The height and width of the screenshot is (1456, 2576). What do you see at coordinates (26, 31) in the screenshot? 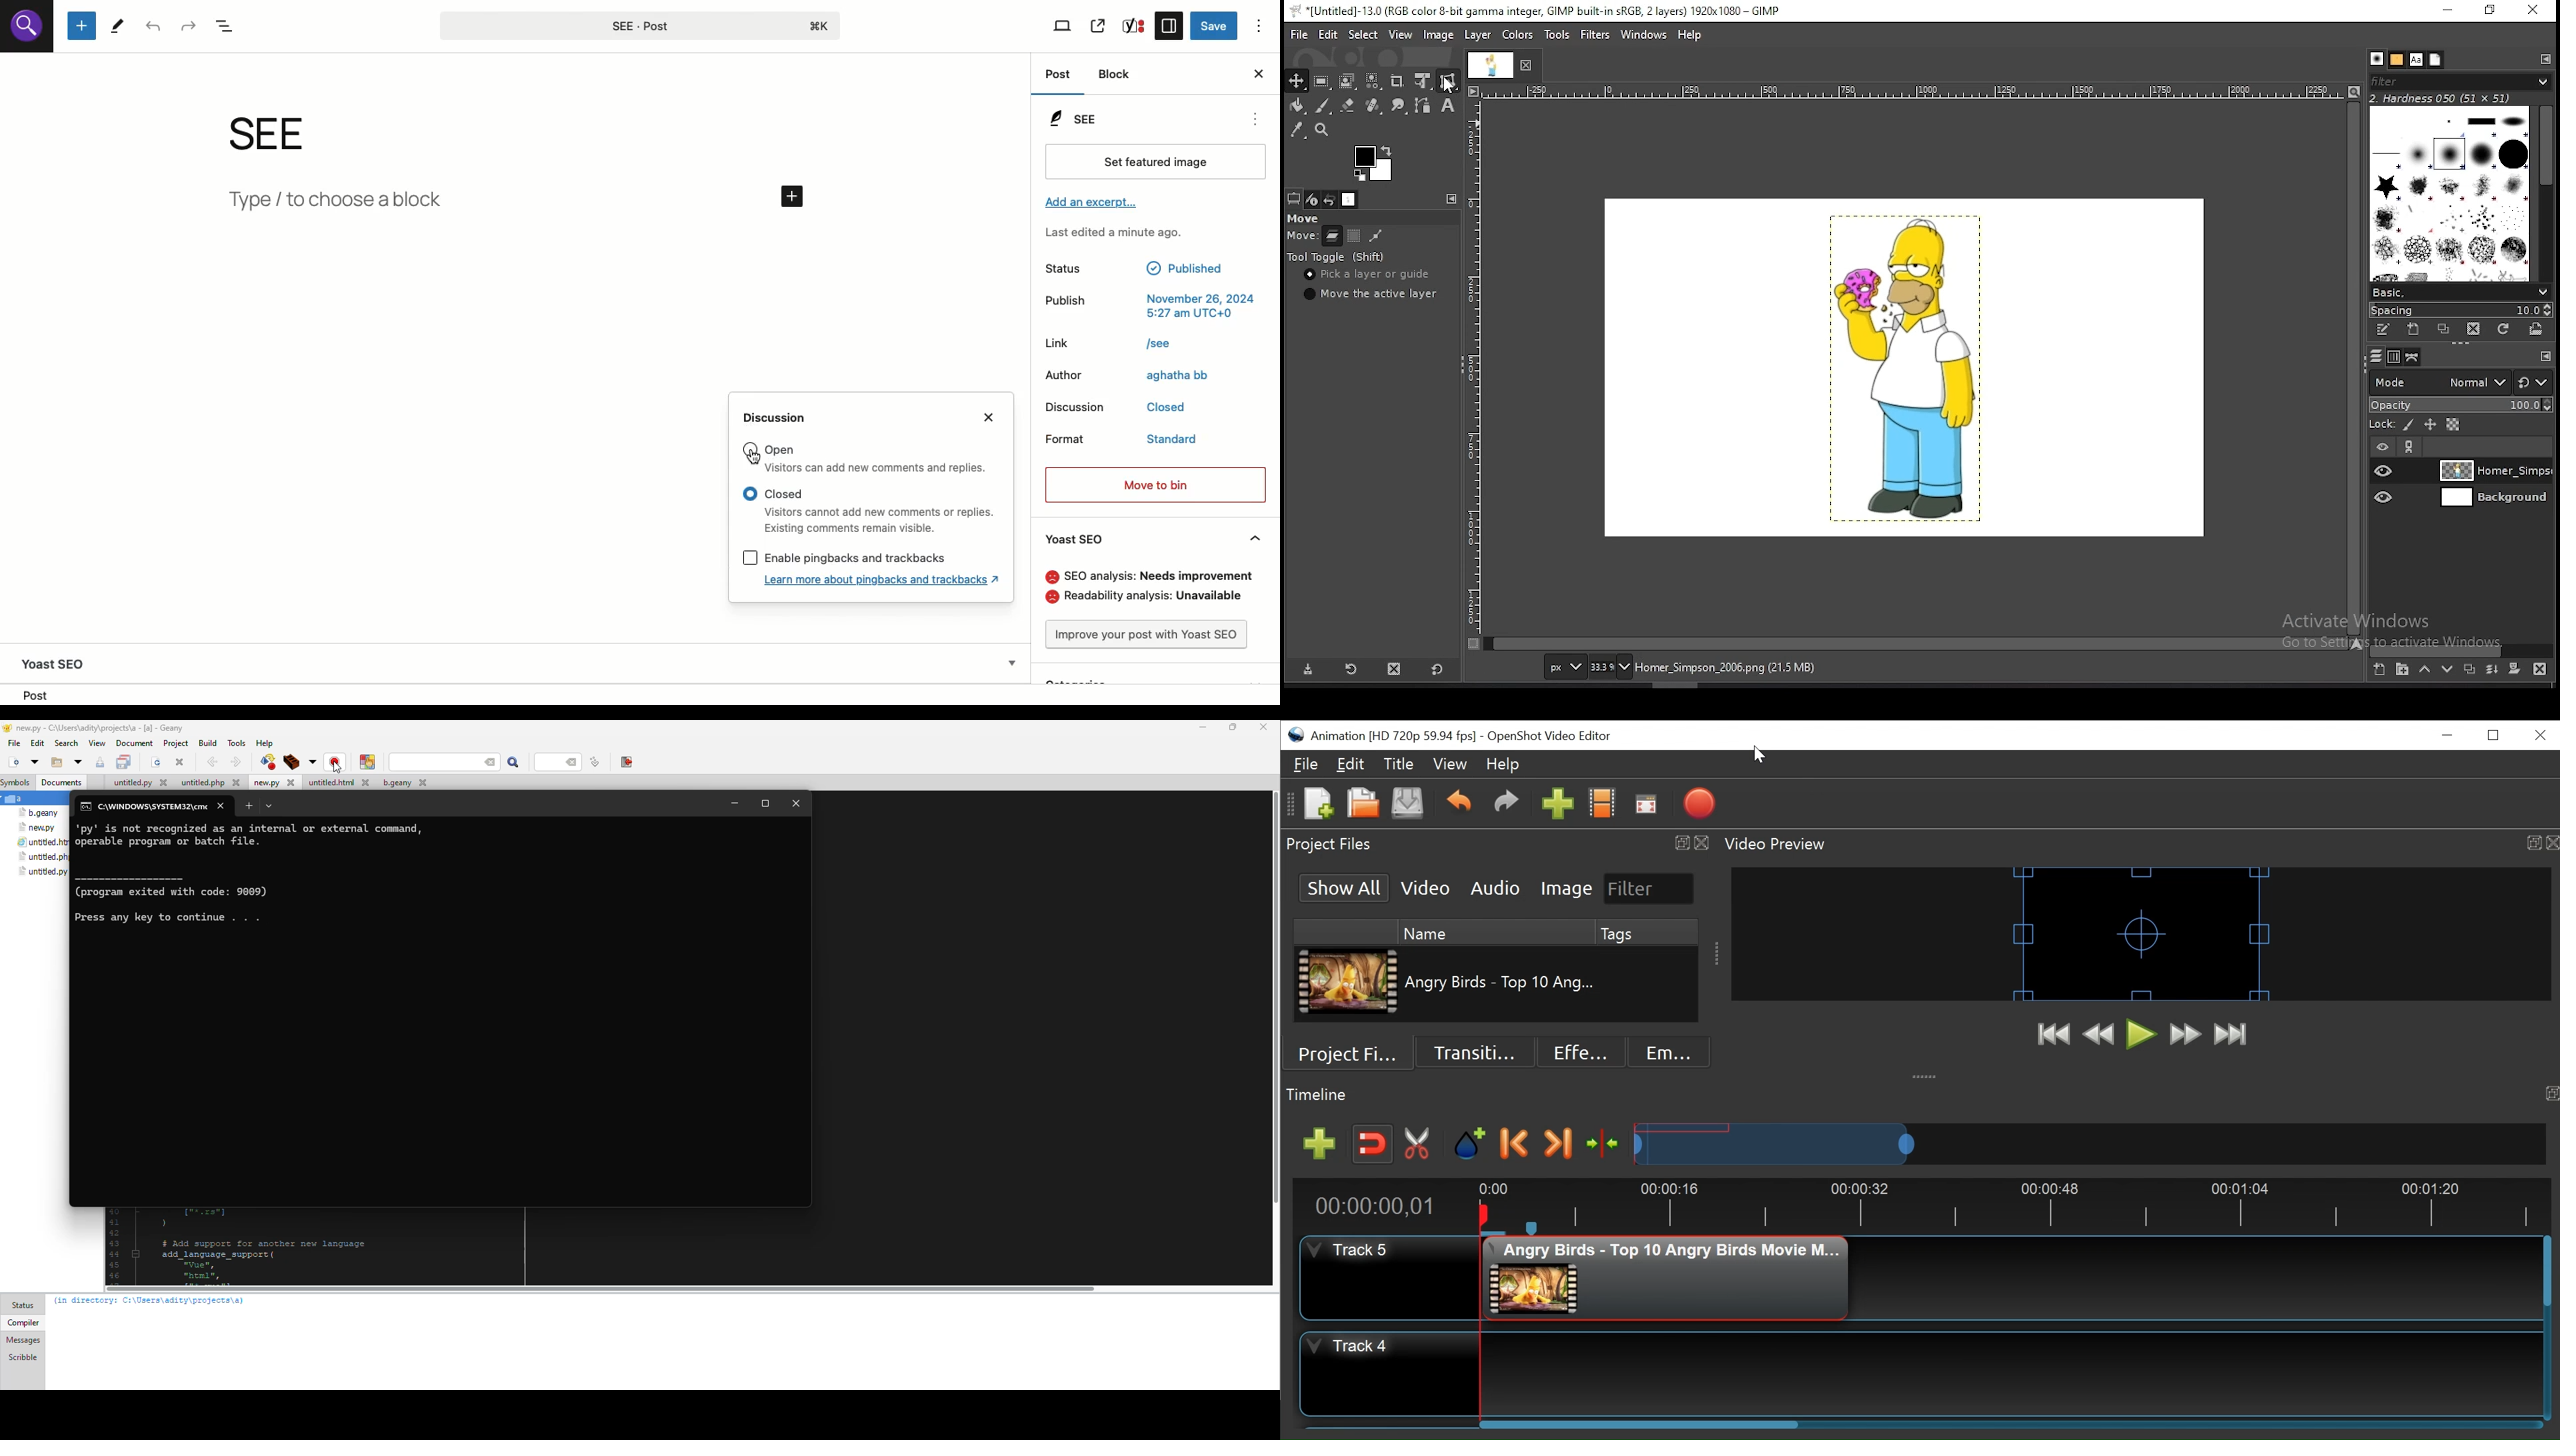
I see `logo` at bounding box center [26, 31].